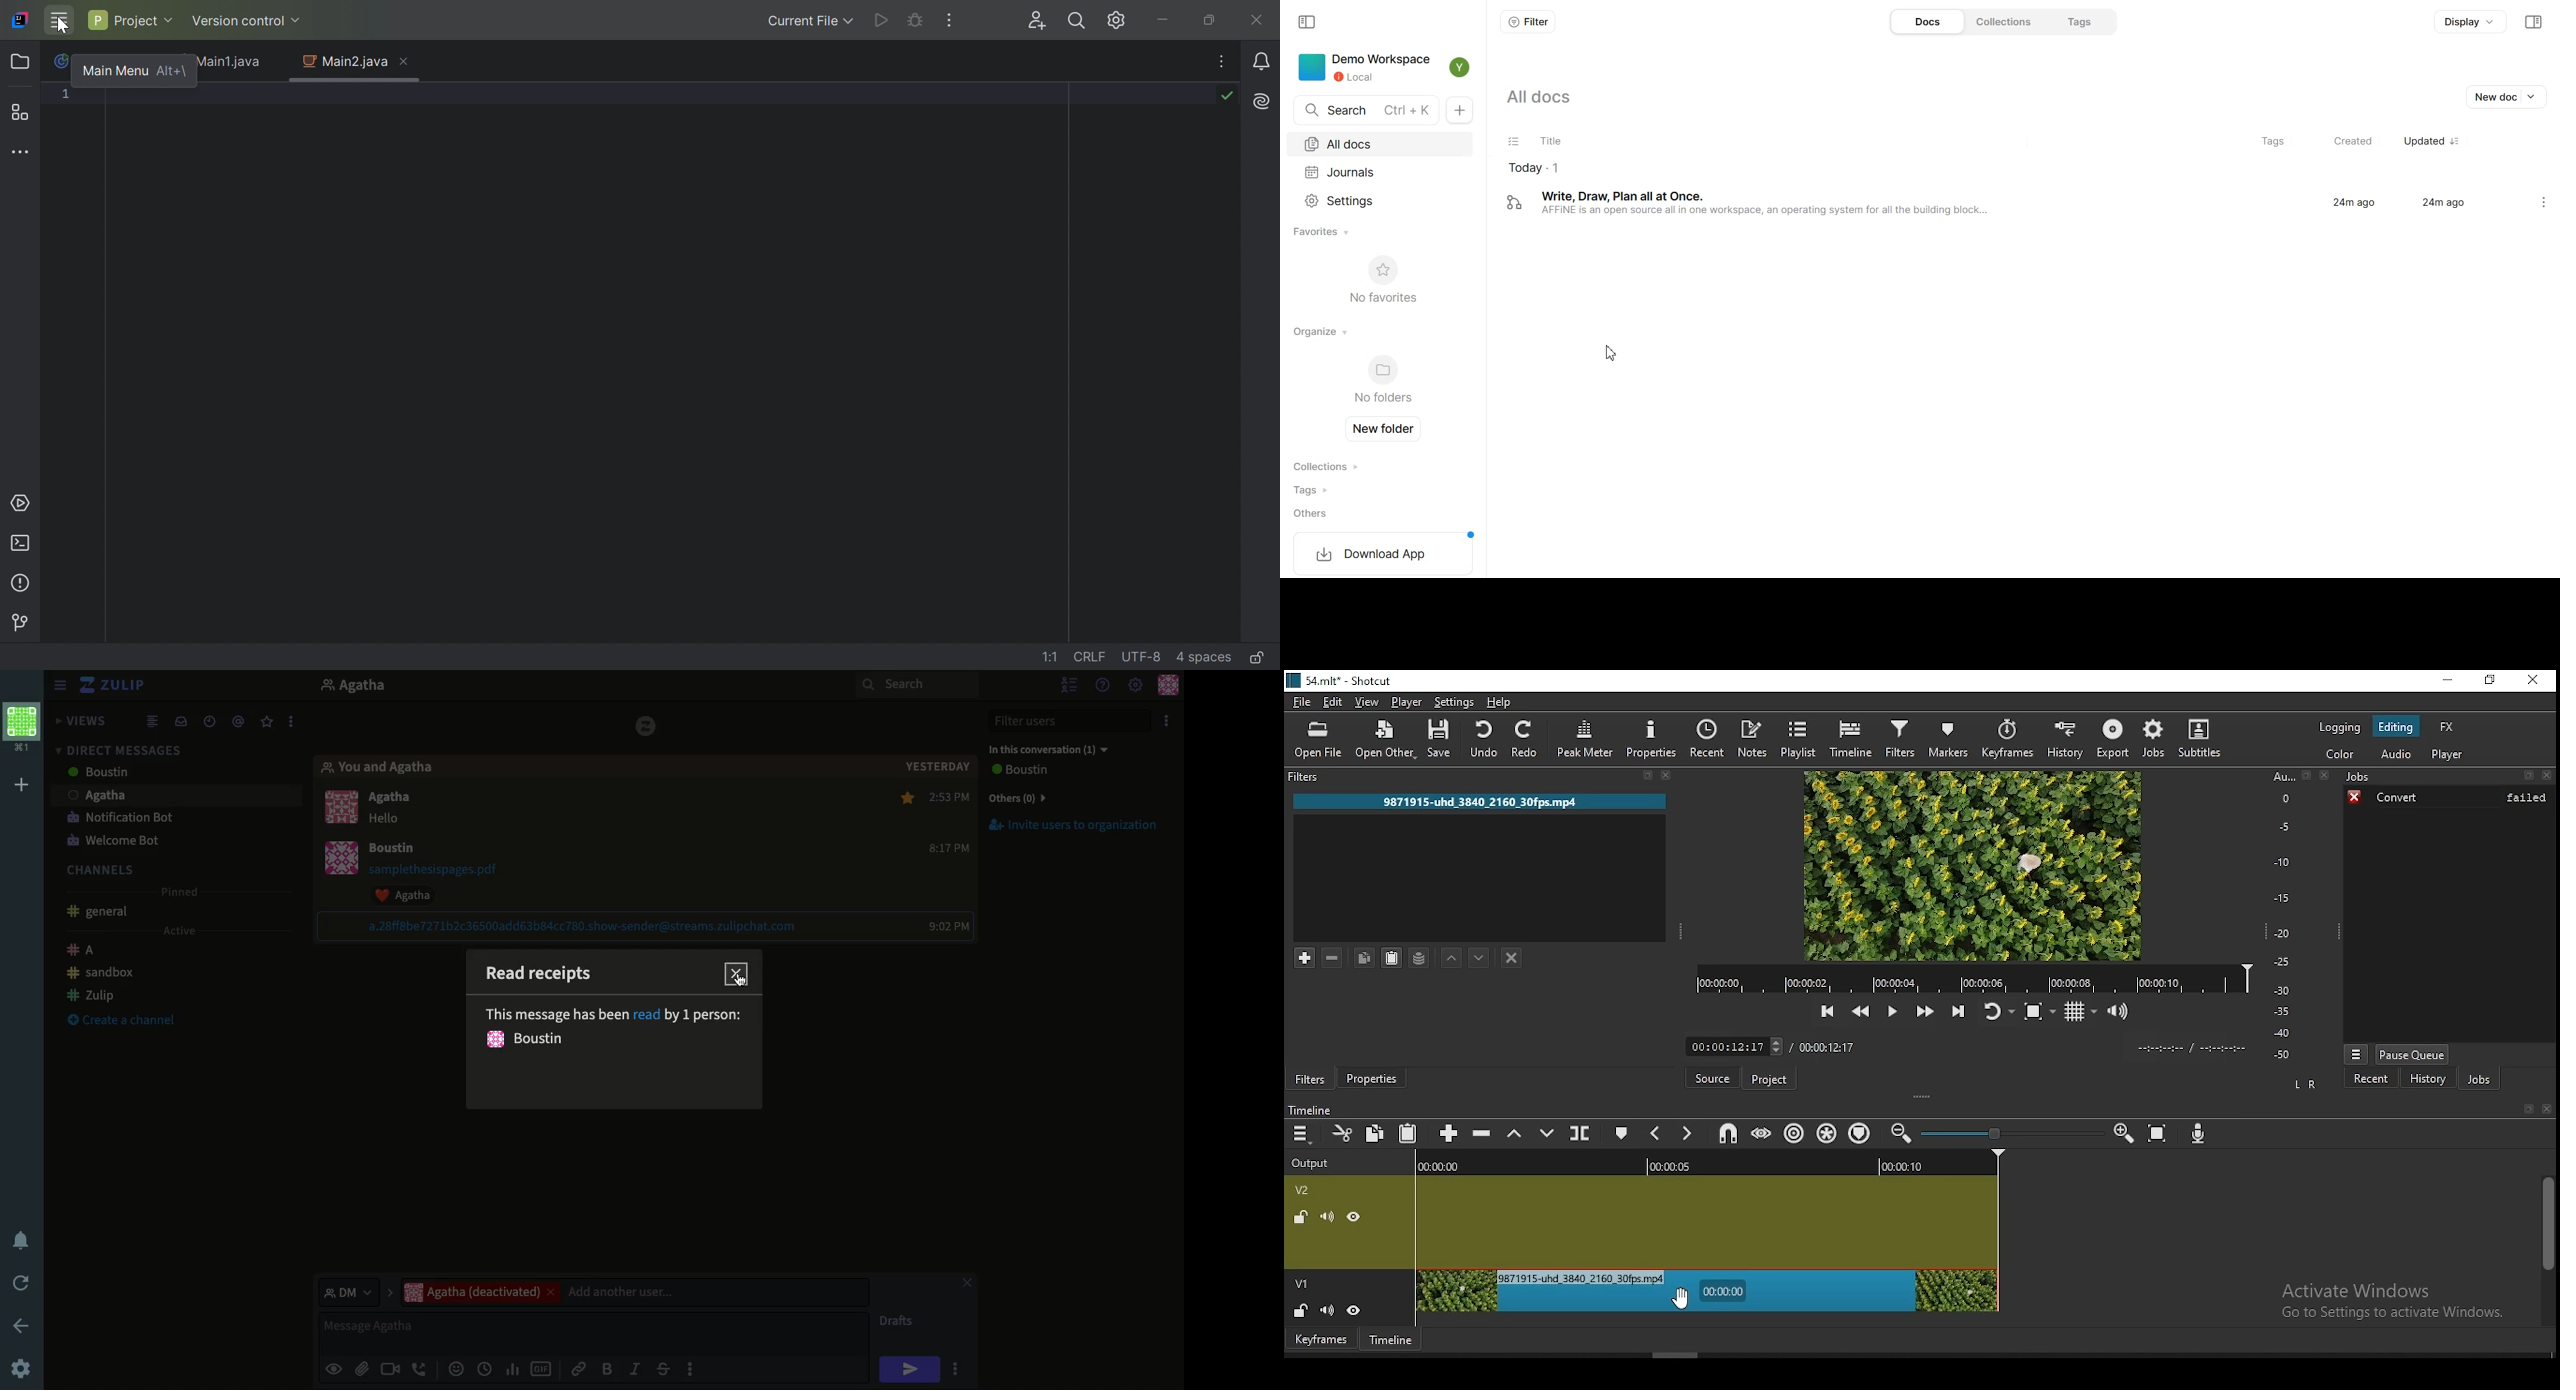  What do you see at coordinates (2265, 141) in the screenshot?
I see `Tags` at bounding box center [2265, 141].